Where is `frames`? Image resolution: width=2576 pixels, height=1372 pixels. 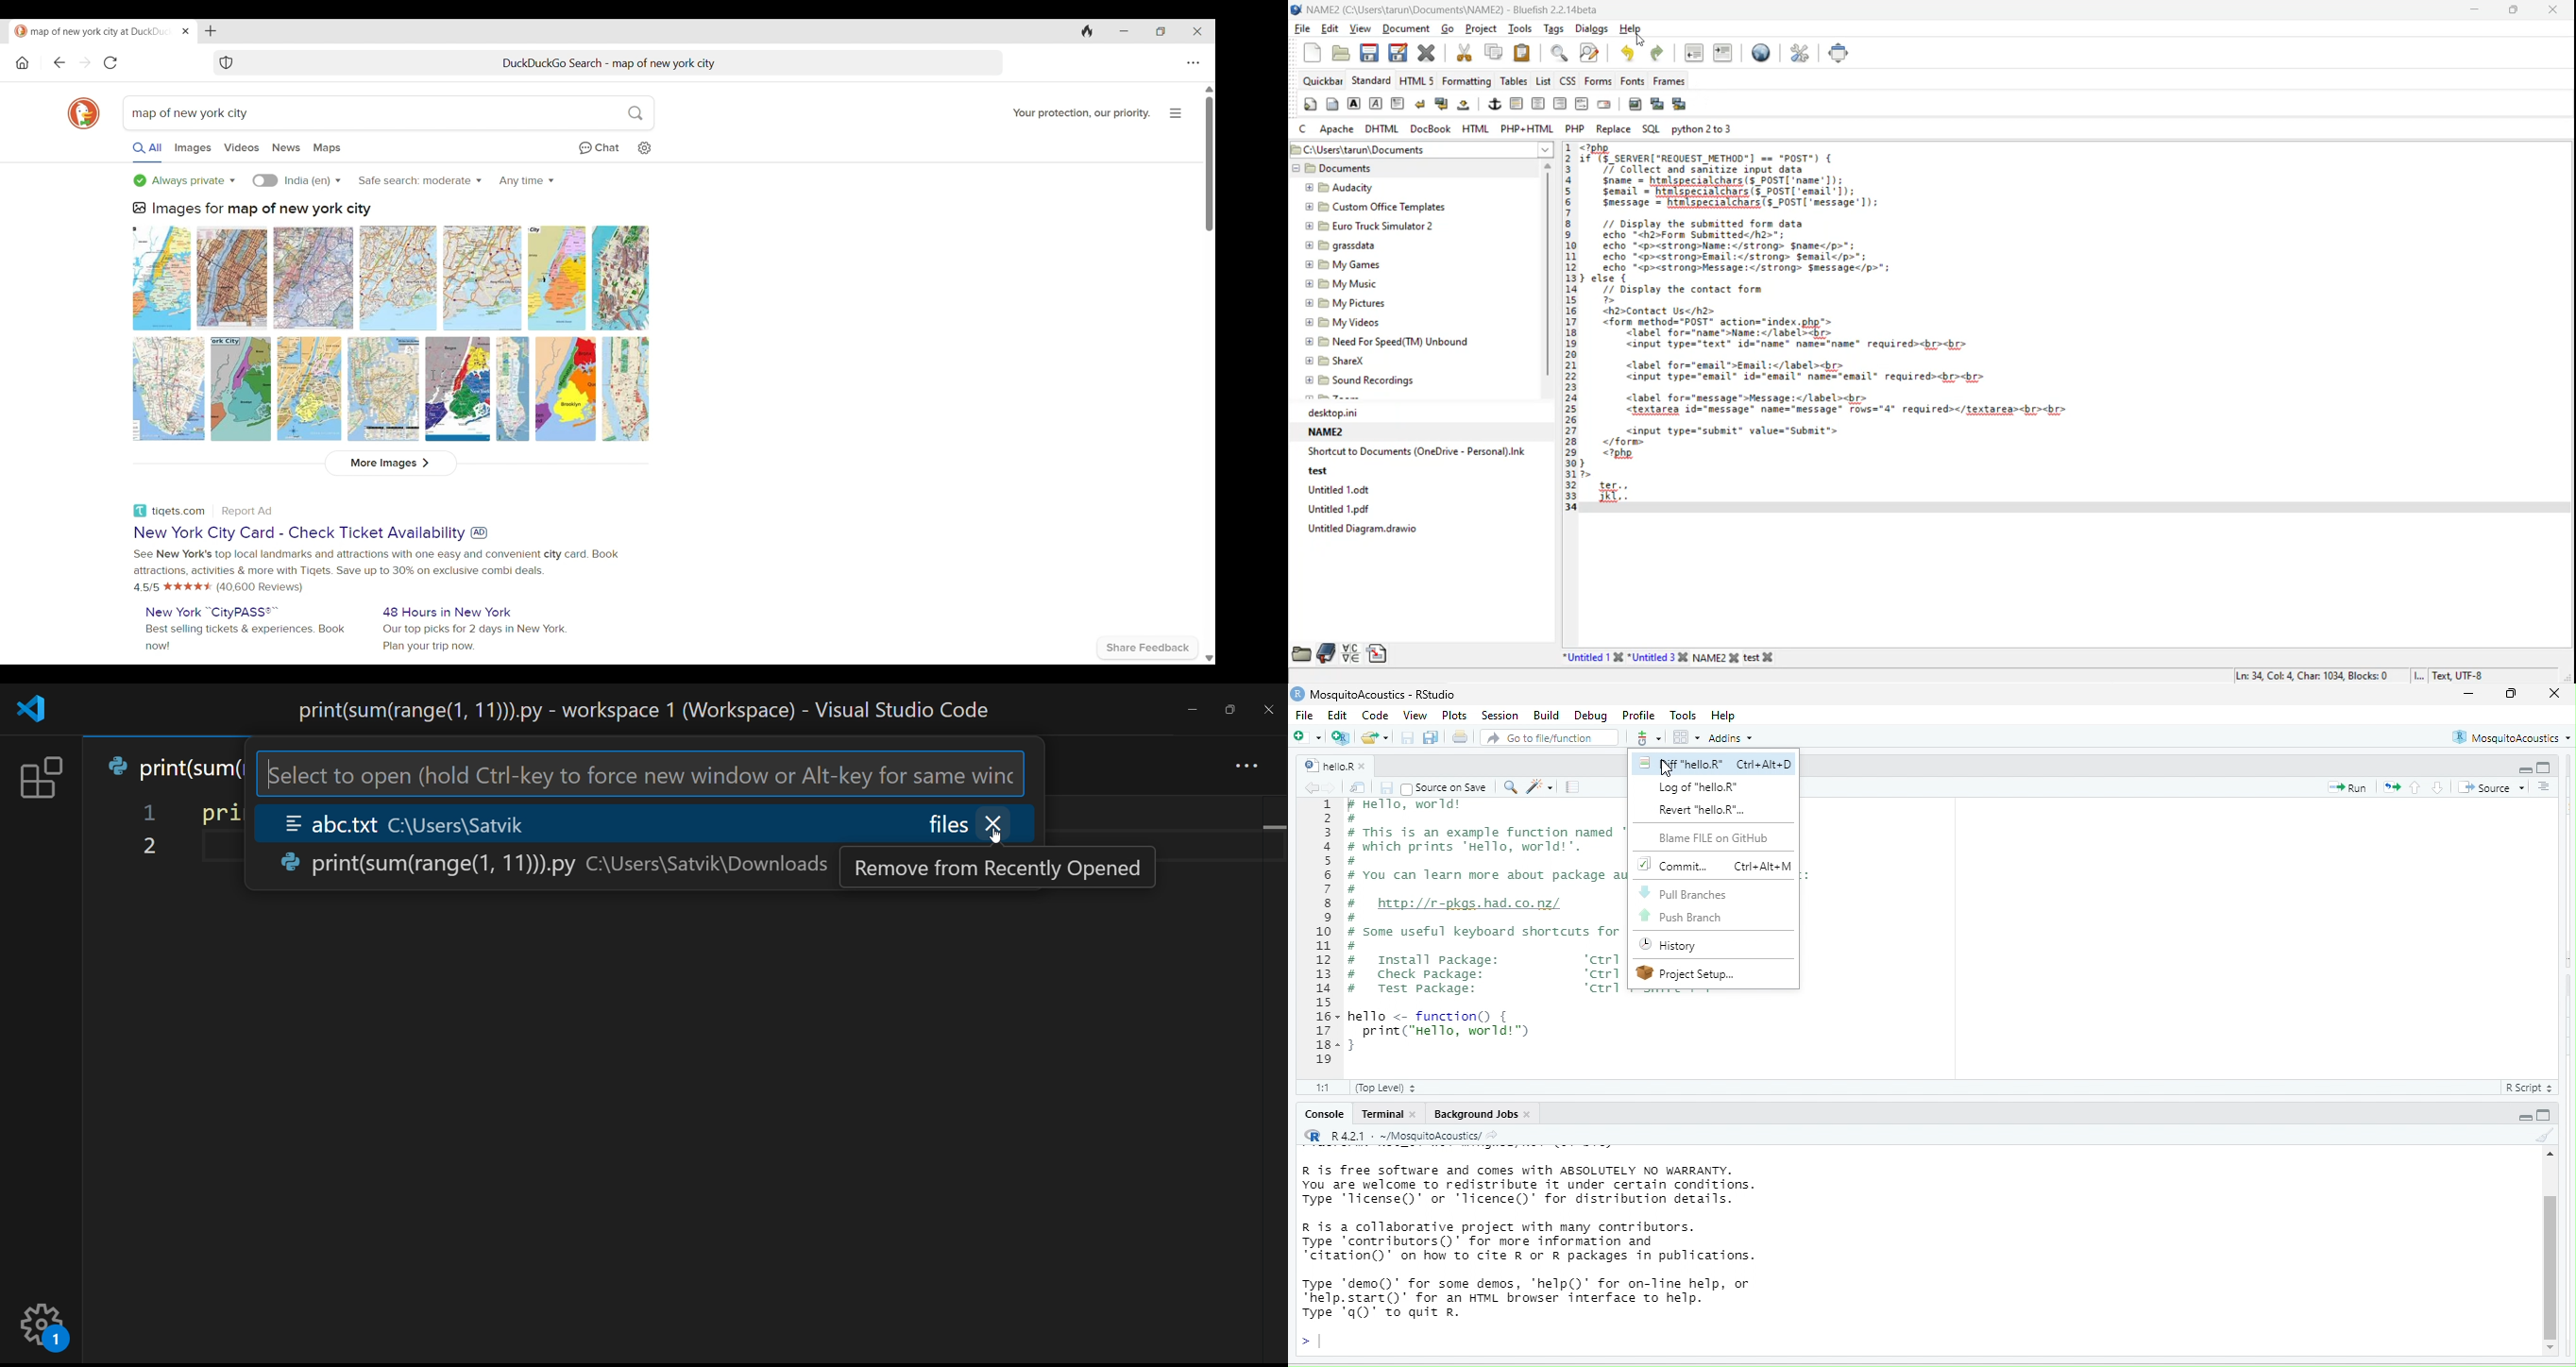 frames is located at coordinates (1670, 80).